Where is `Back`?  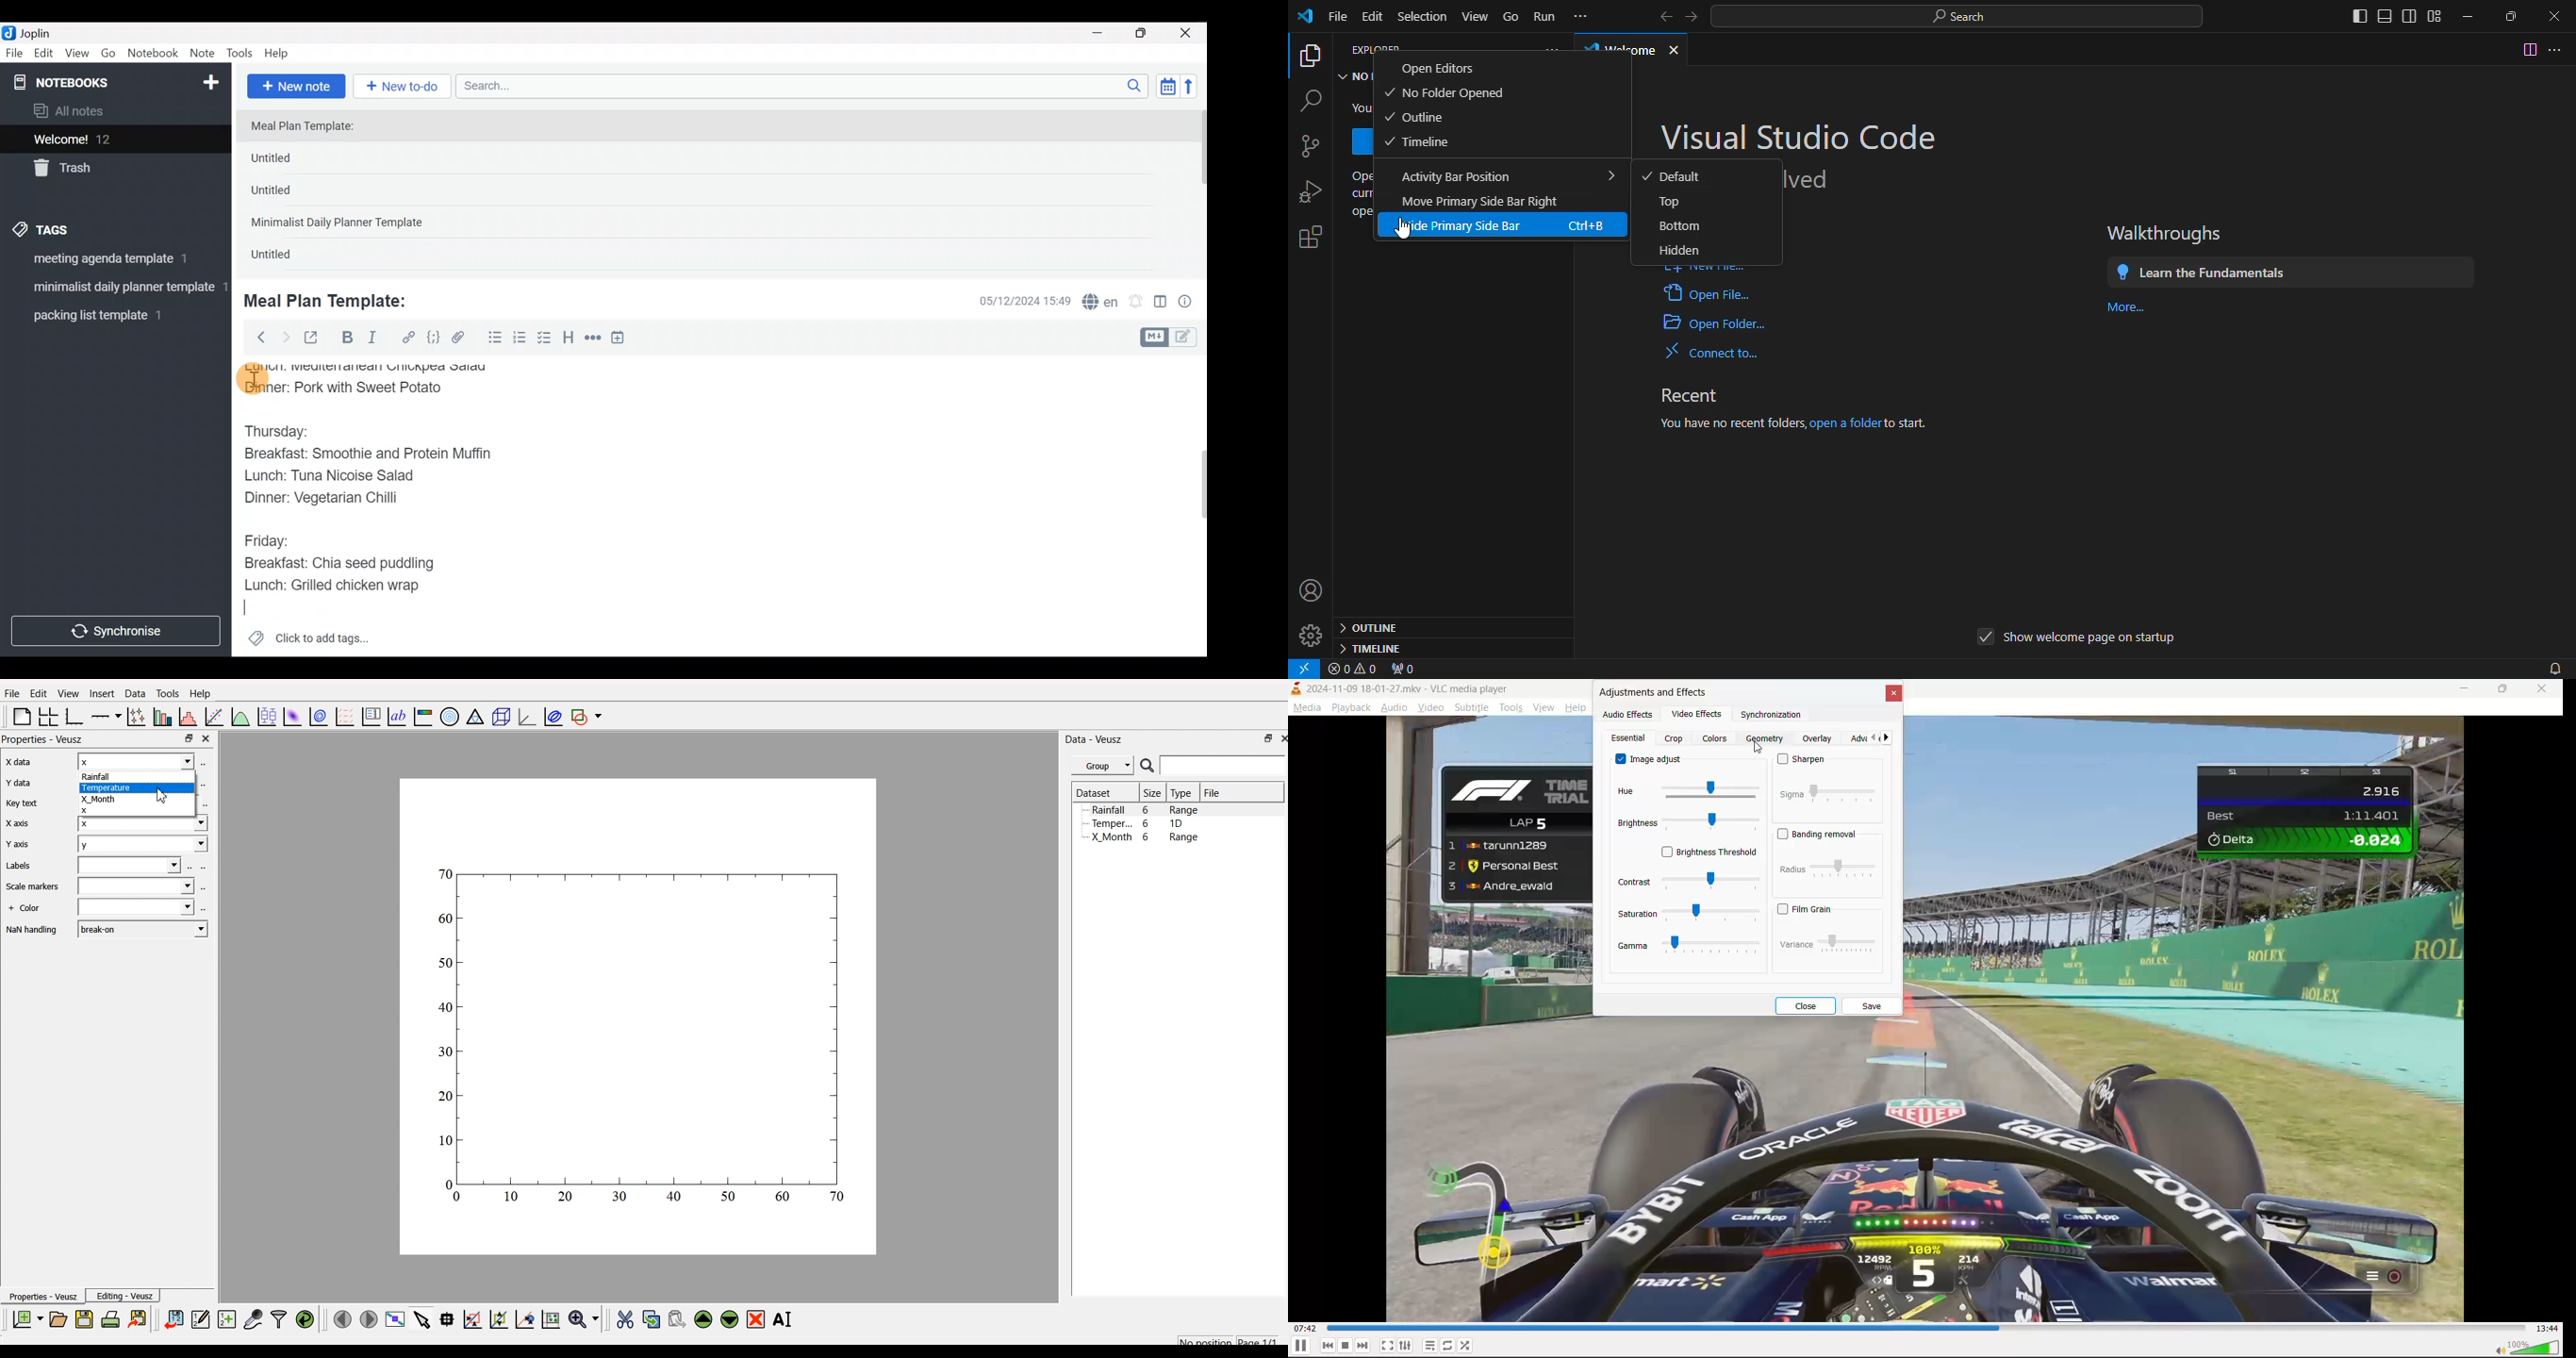
Back is located at coordinates (256, 336).